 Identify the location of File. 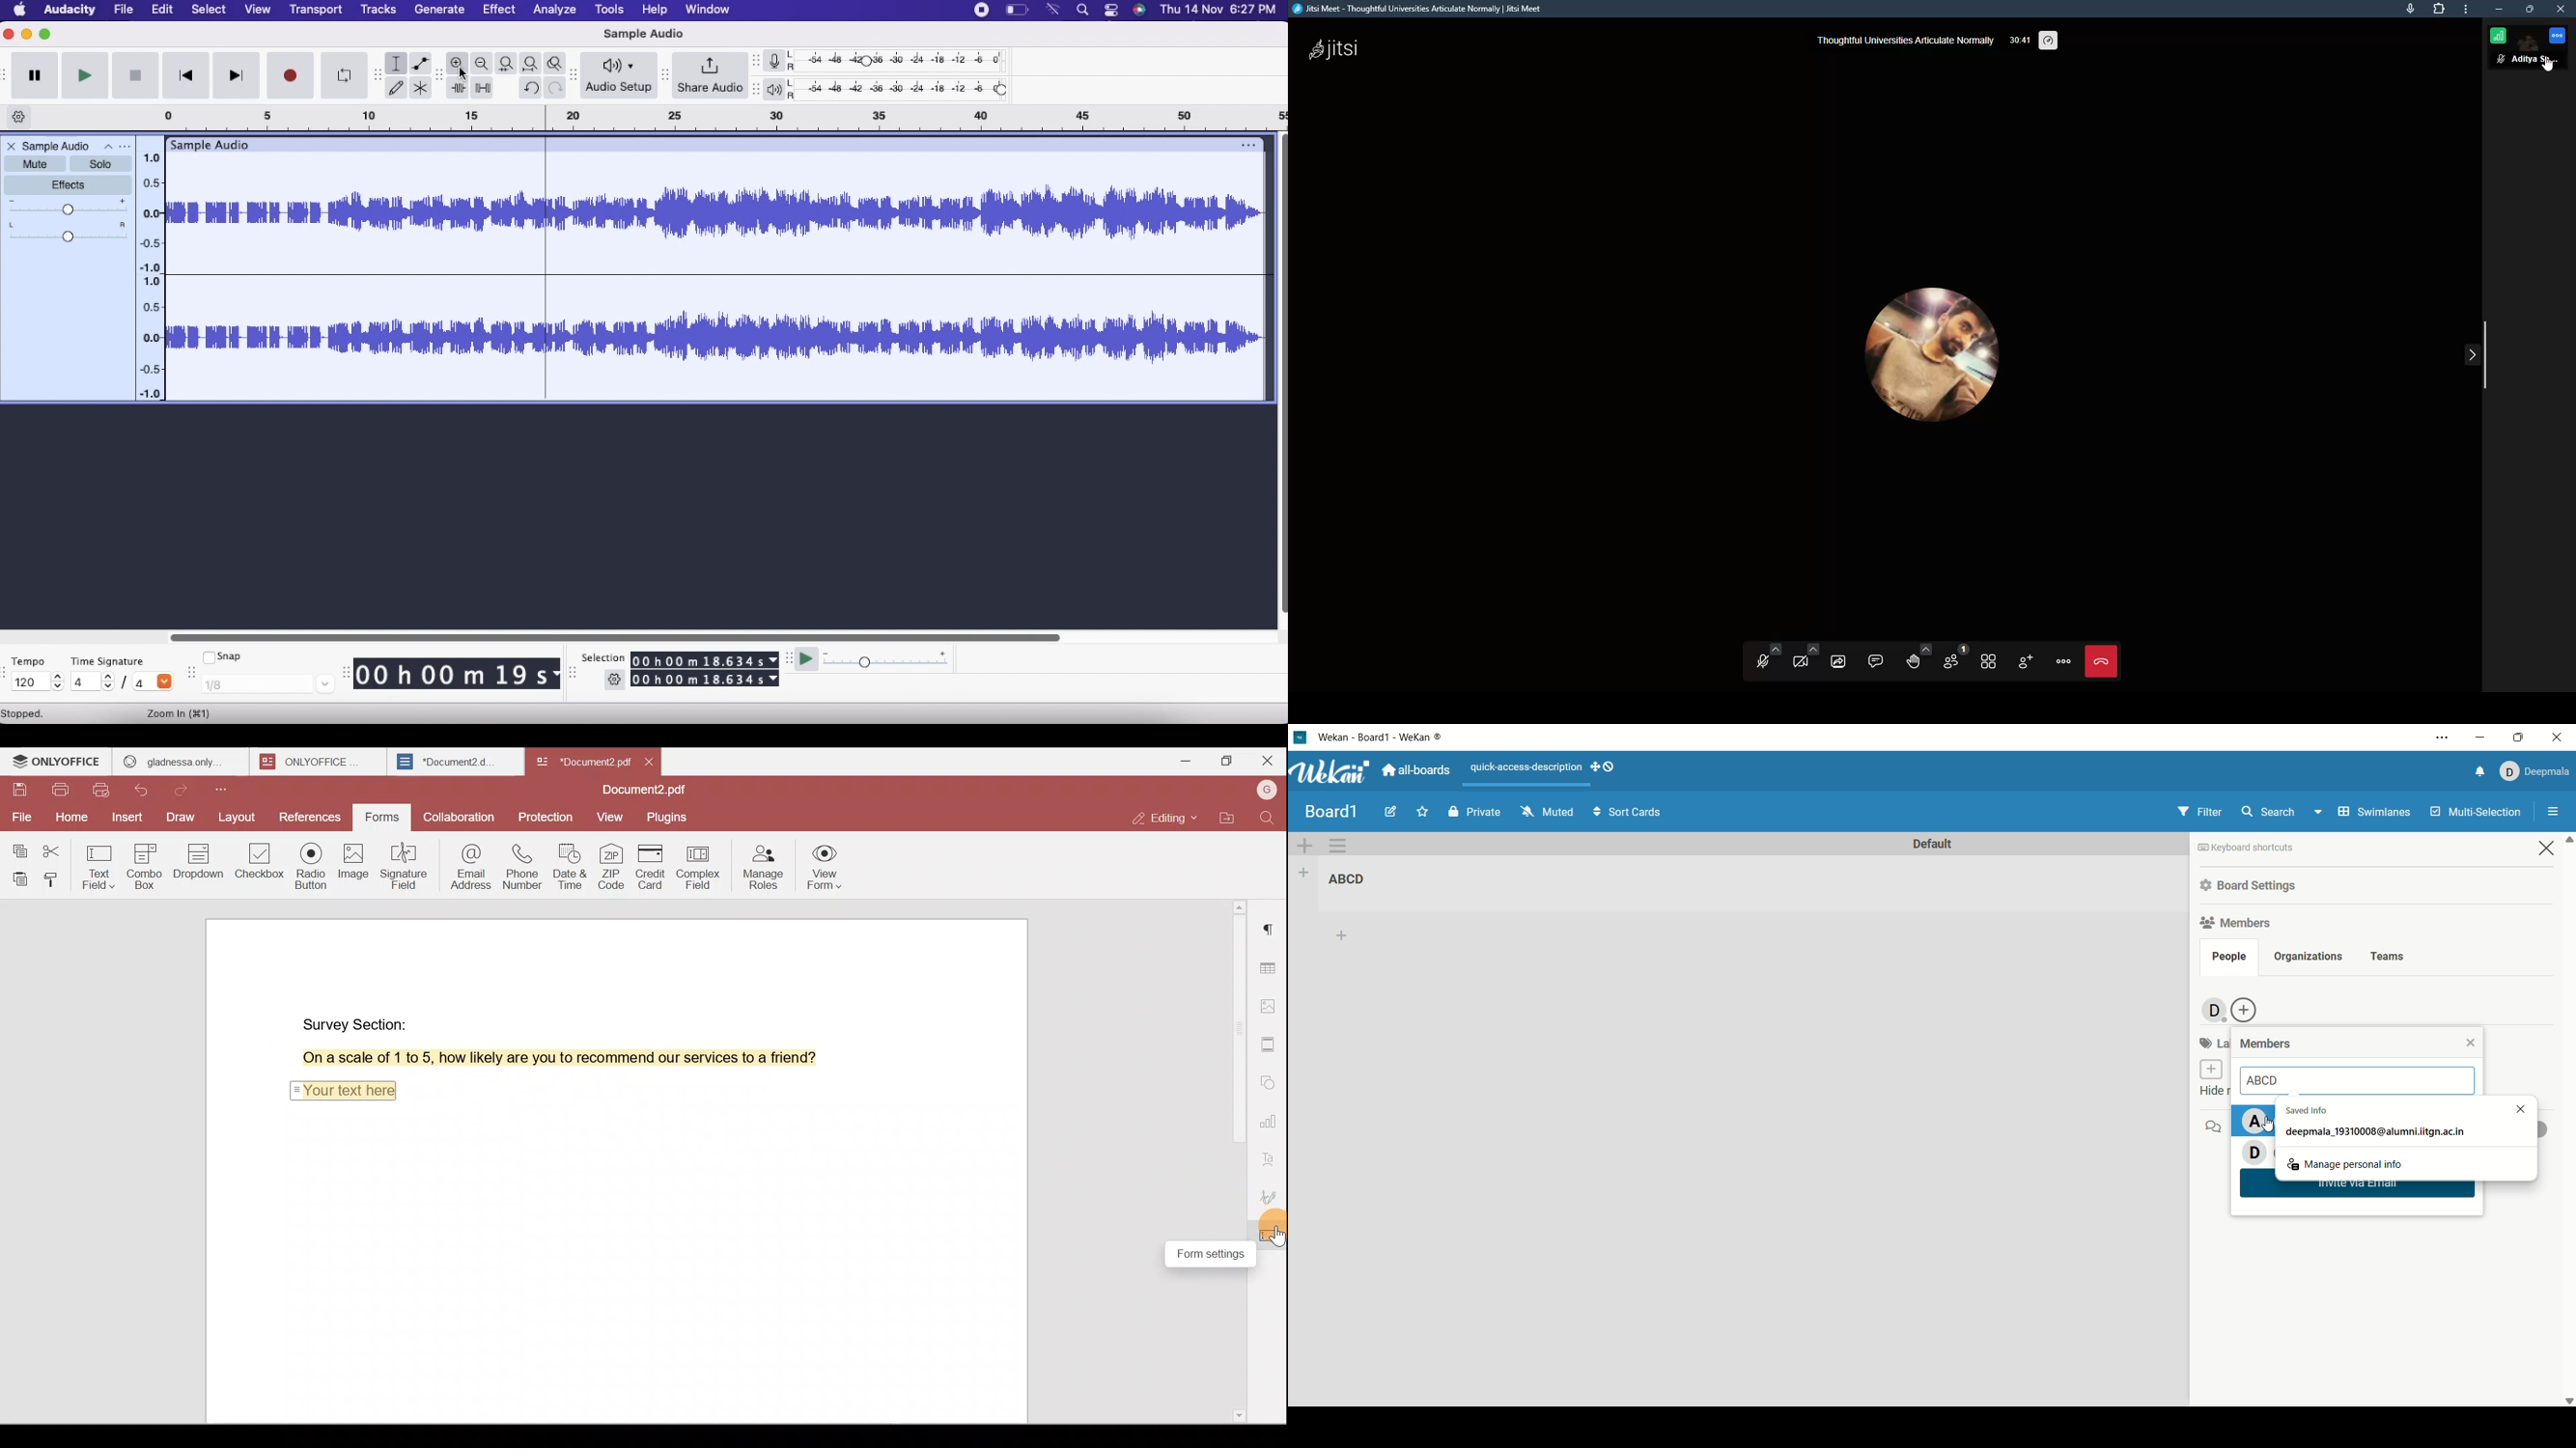
(20, 817).